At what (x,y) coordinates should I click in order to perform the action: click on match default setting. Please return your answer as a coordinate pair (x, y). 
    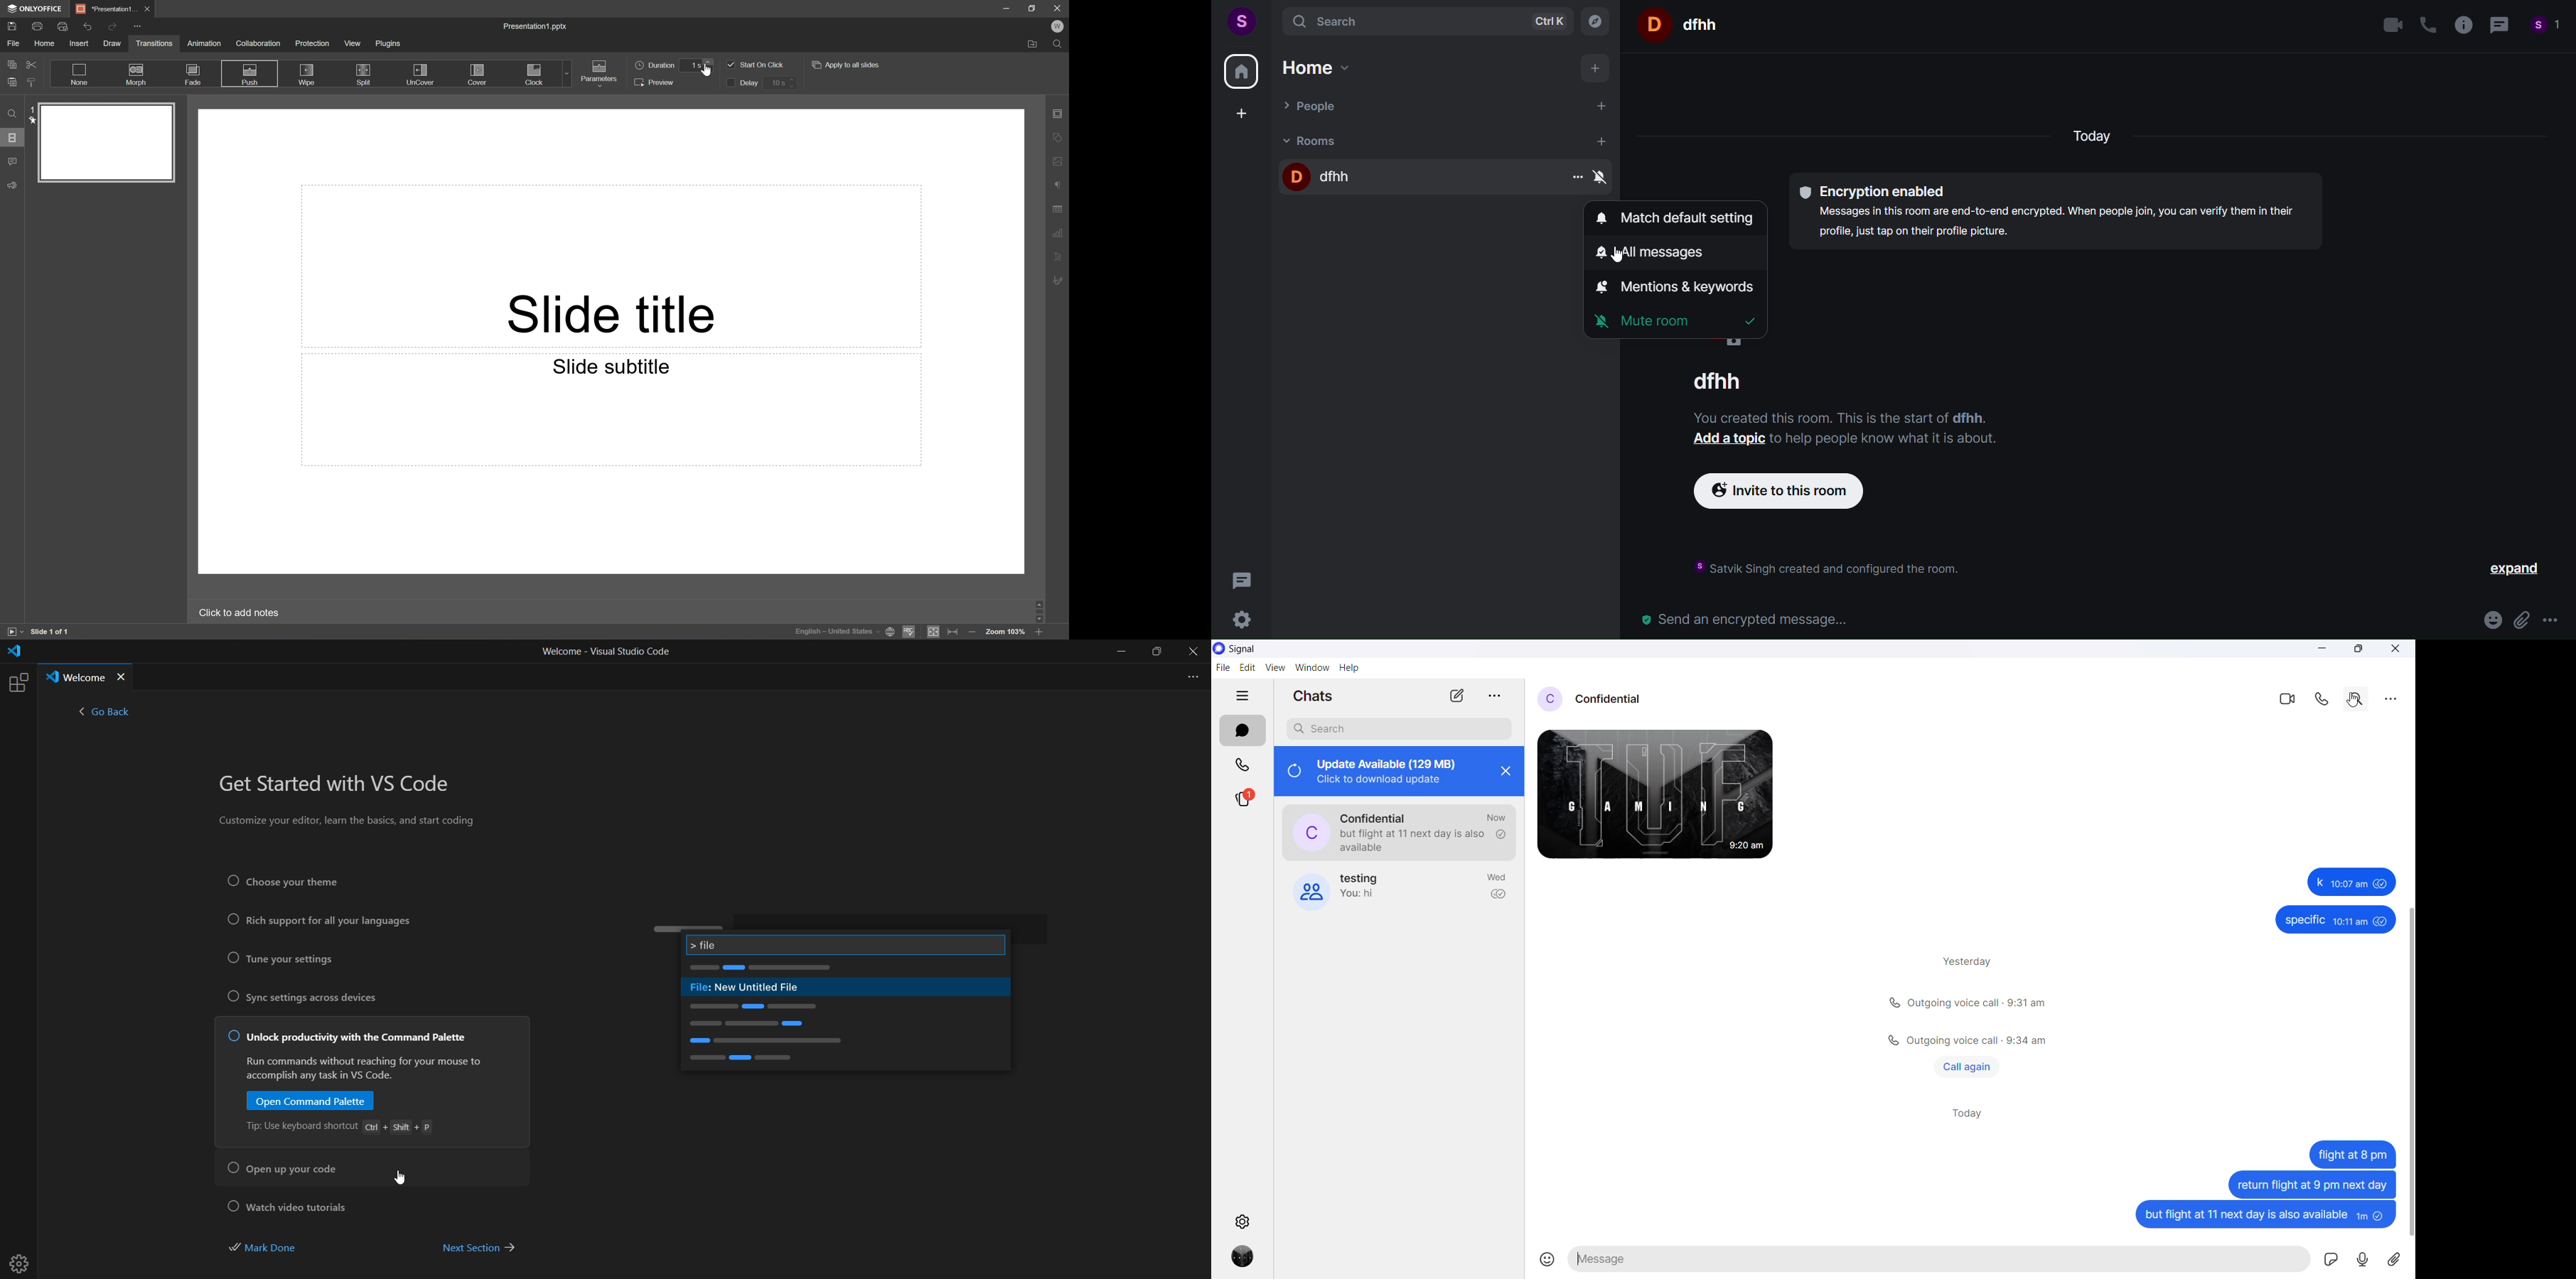
    Looking at the image, I should click on (1669, 218).